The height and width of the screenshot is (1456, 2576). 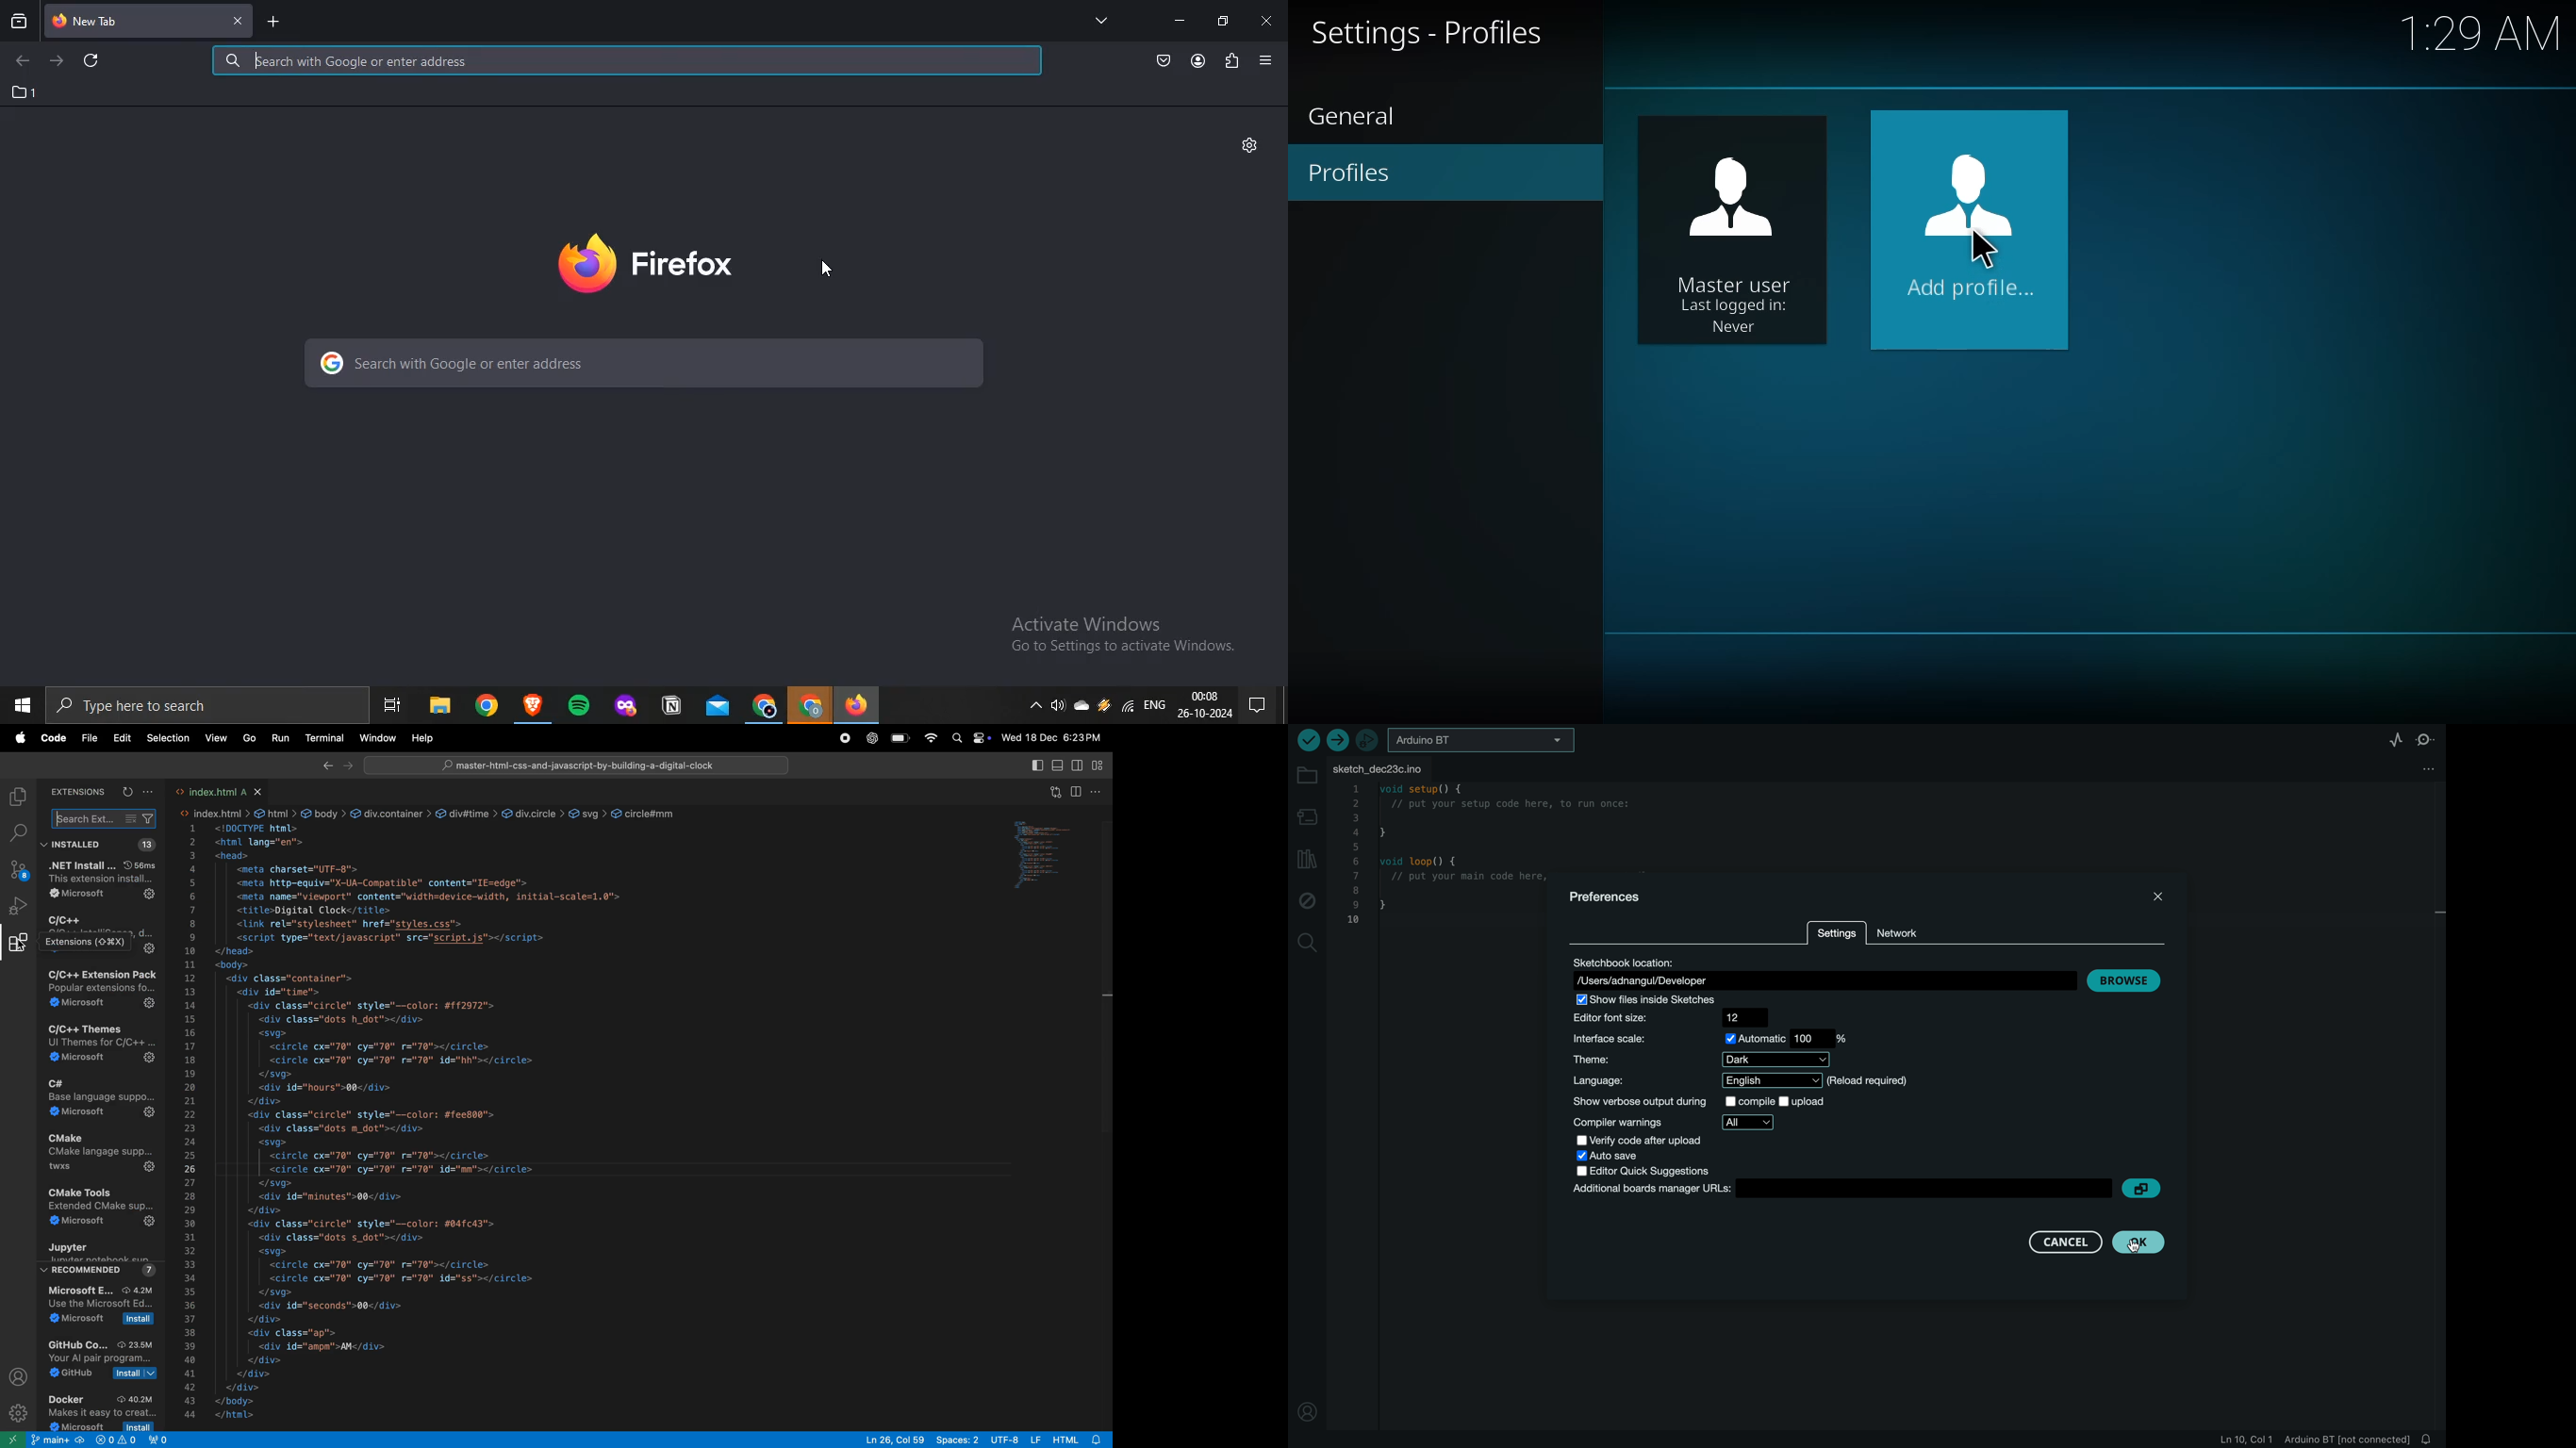 I want to click on eng, so click(x=1158, y=710).